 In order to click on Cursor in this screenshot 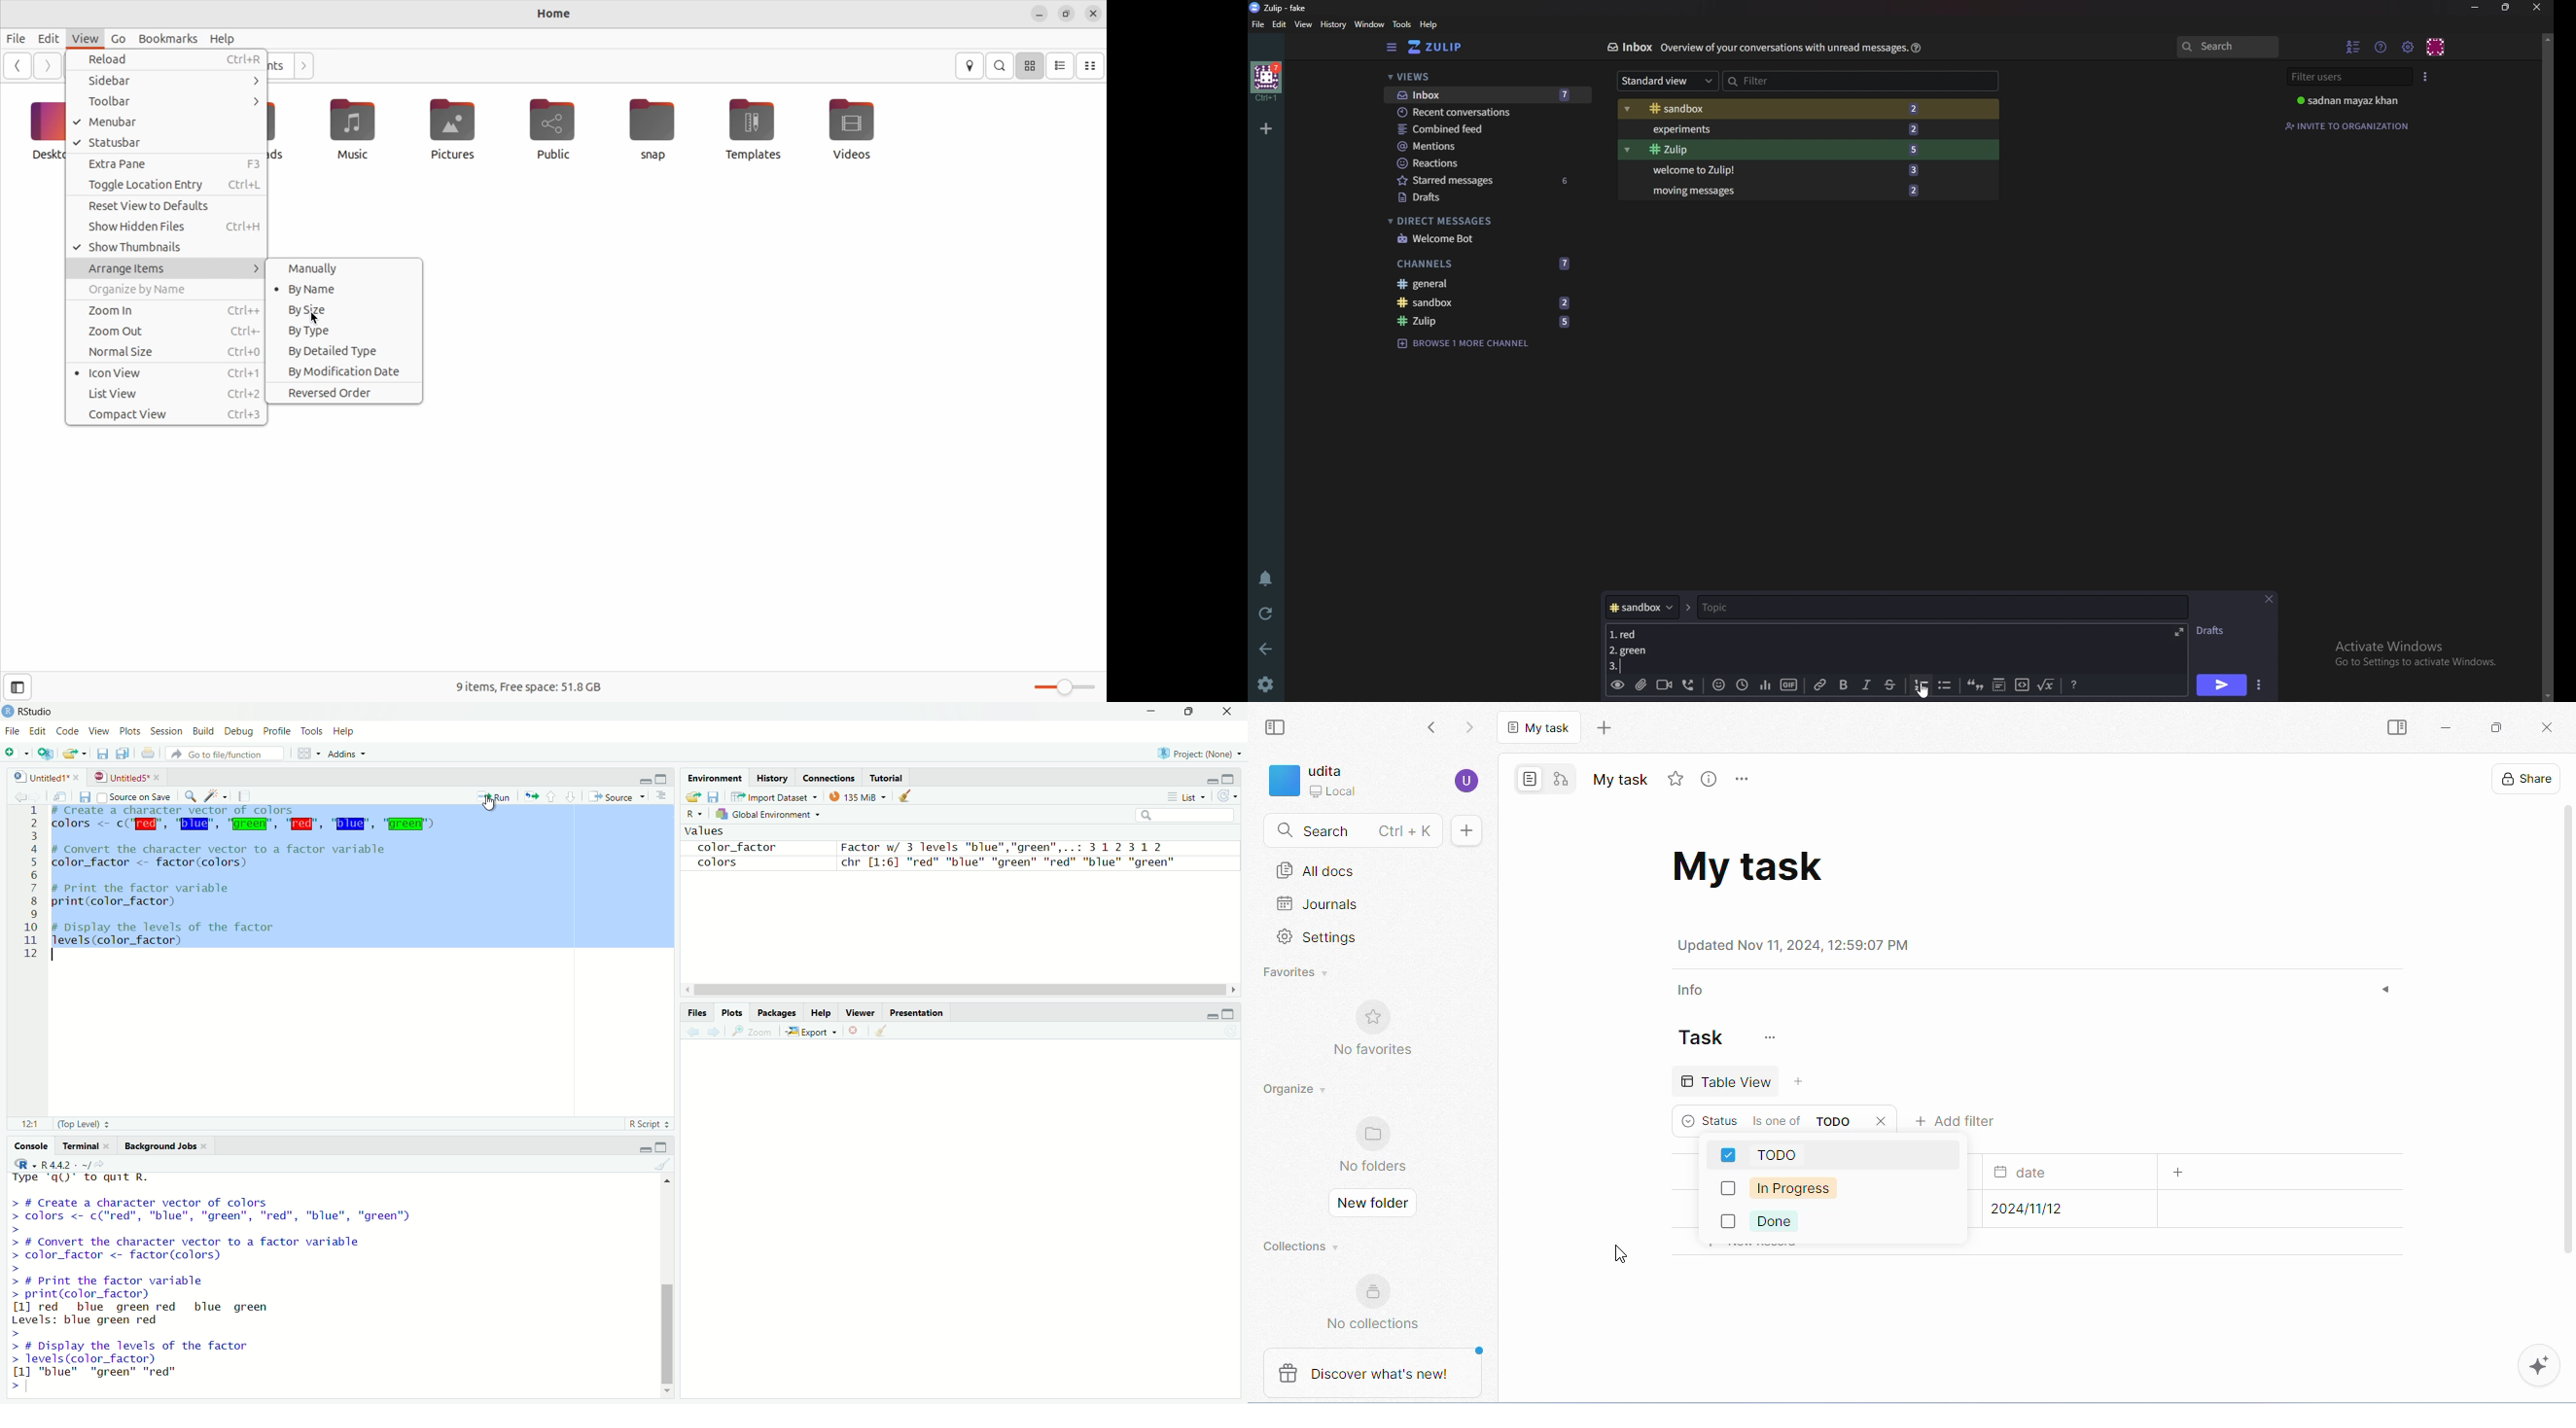, I will do `click(1925, 690)`.